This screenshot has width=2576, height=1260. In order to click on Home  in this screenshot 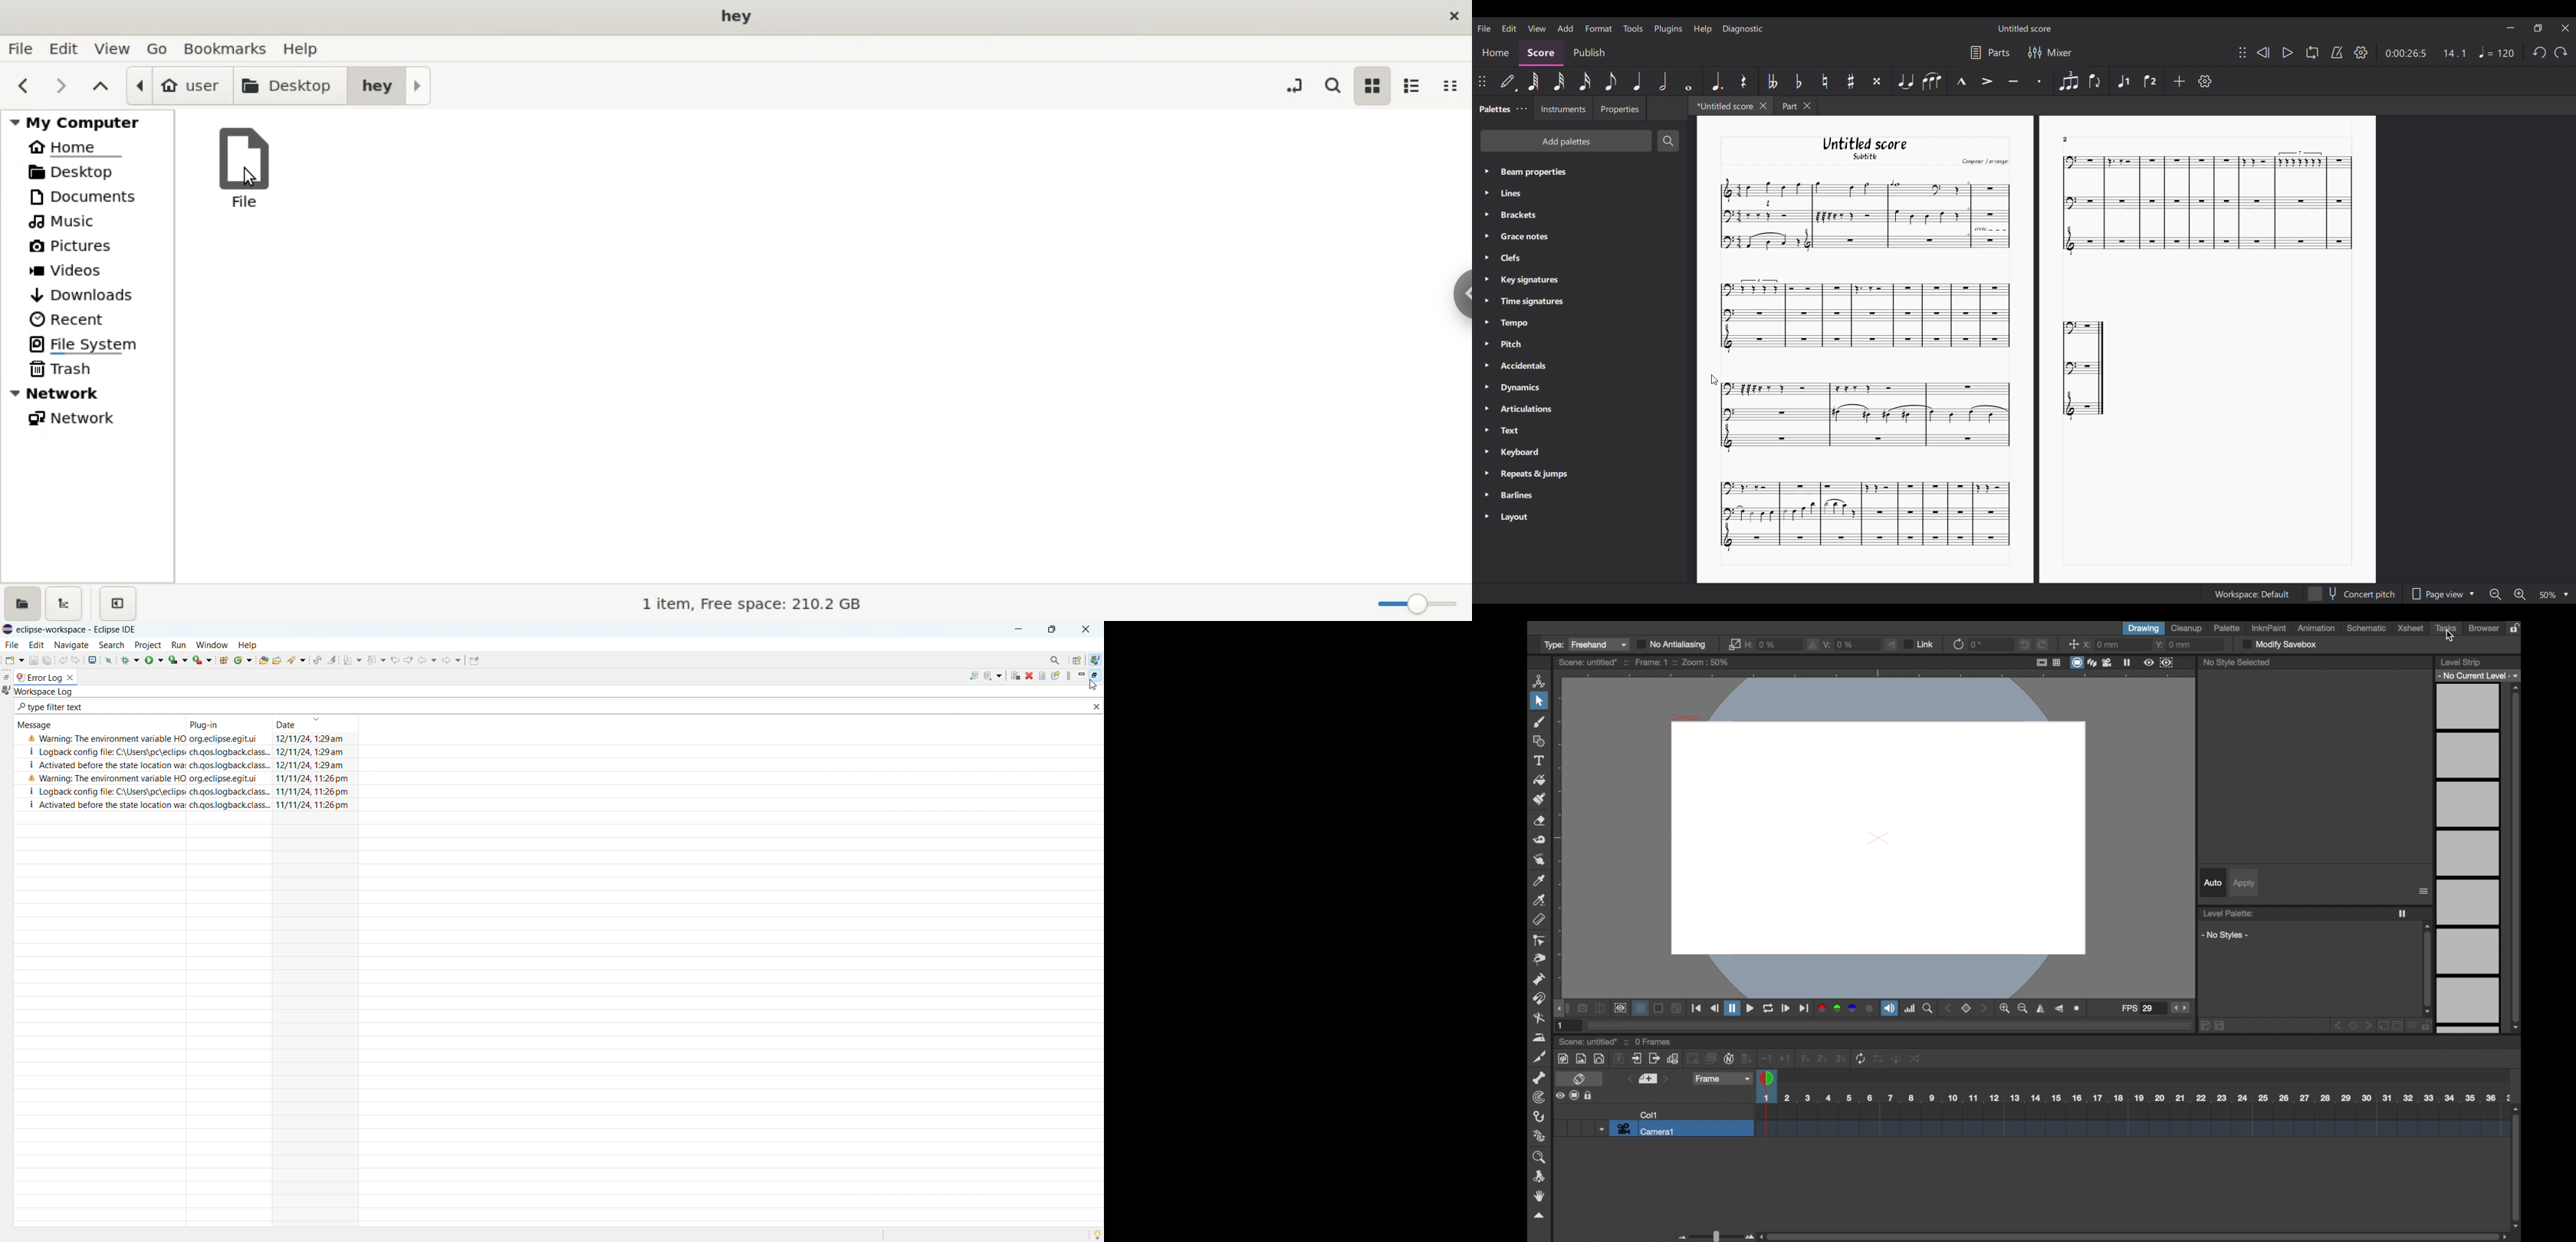, I will do `click(1495, 54)`.